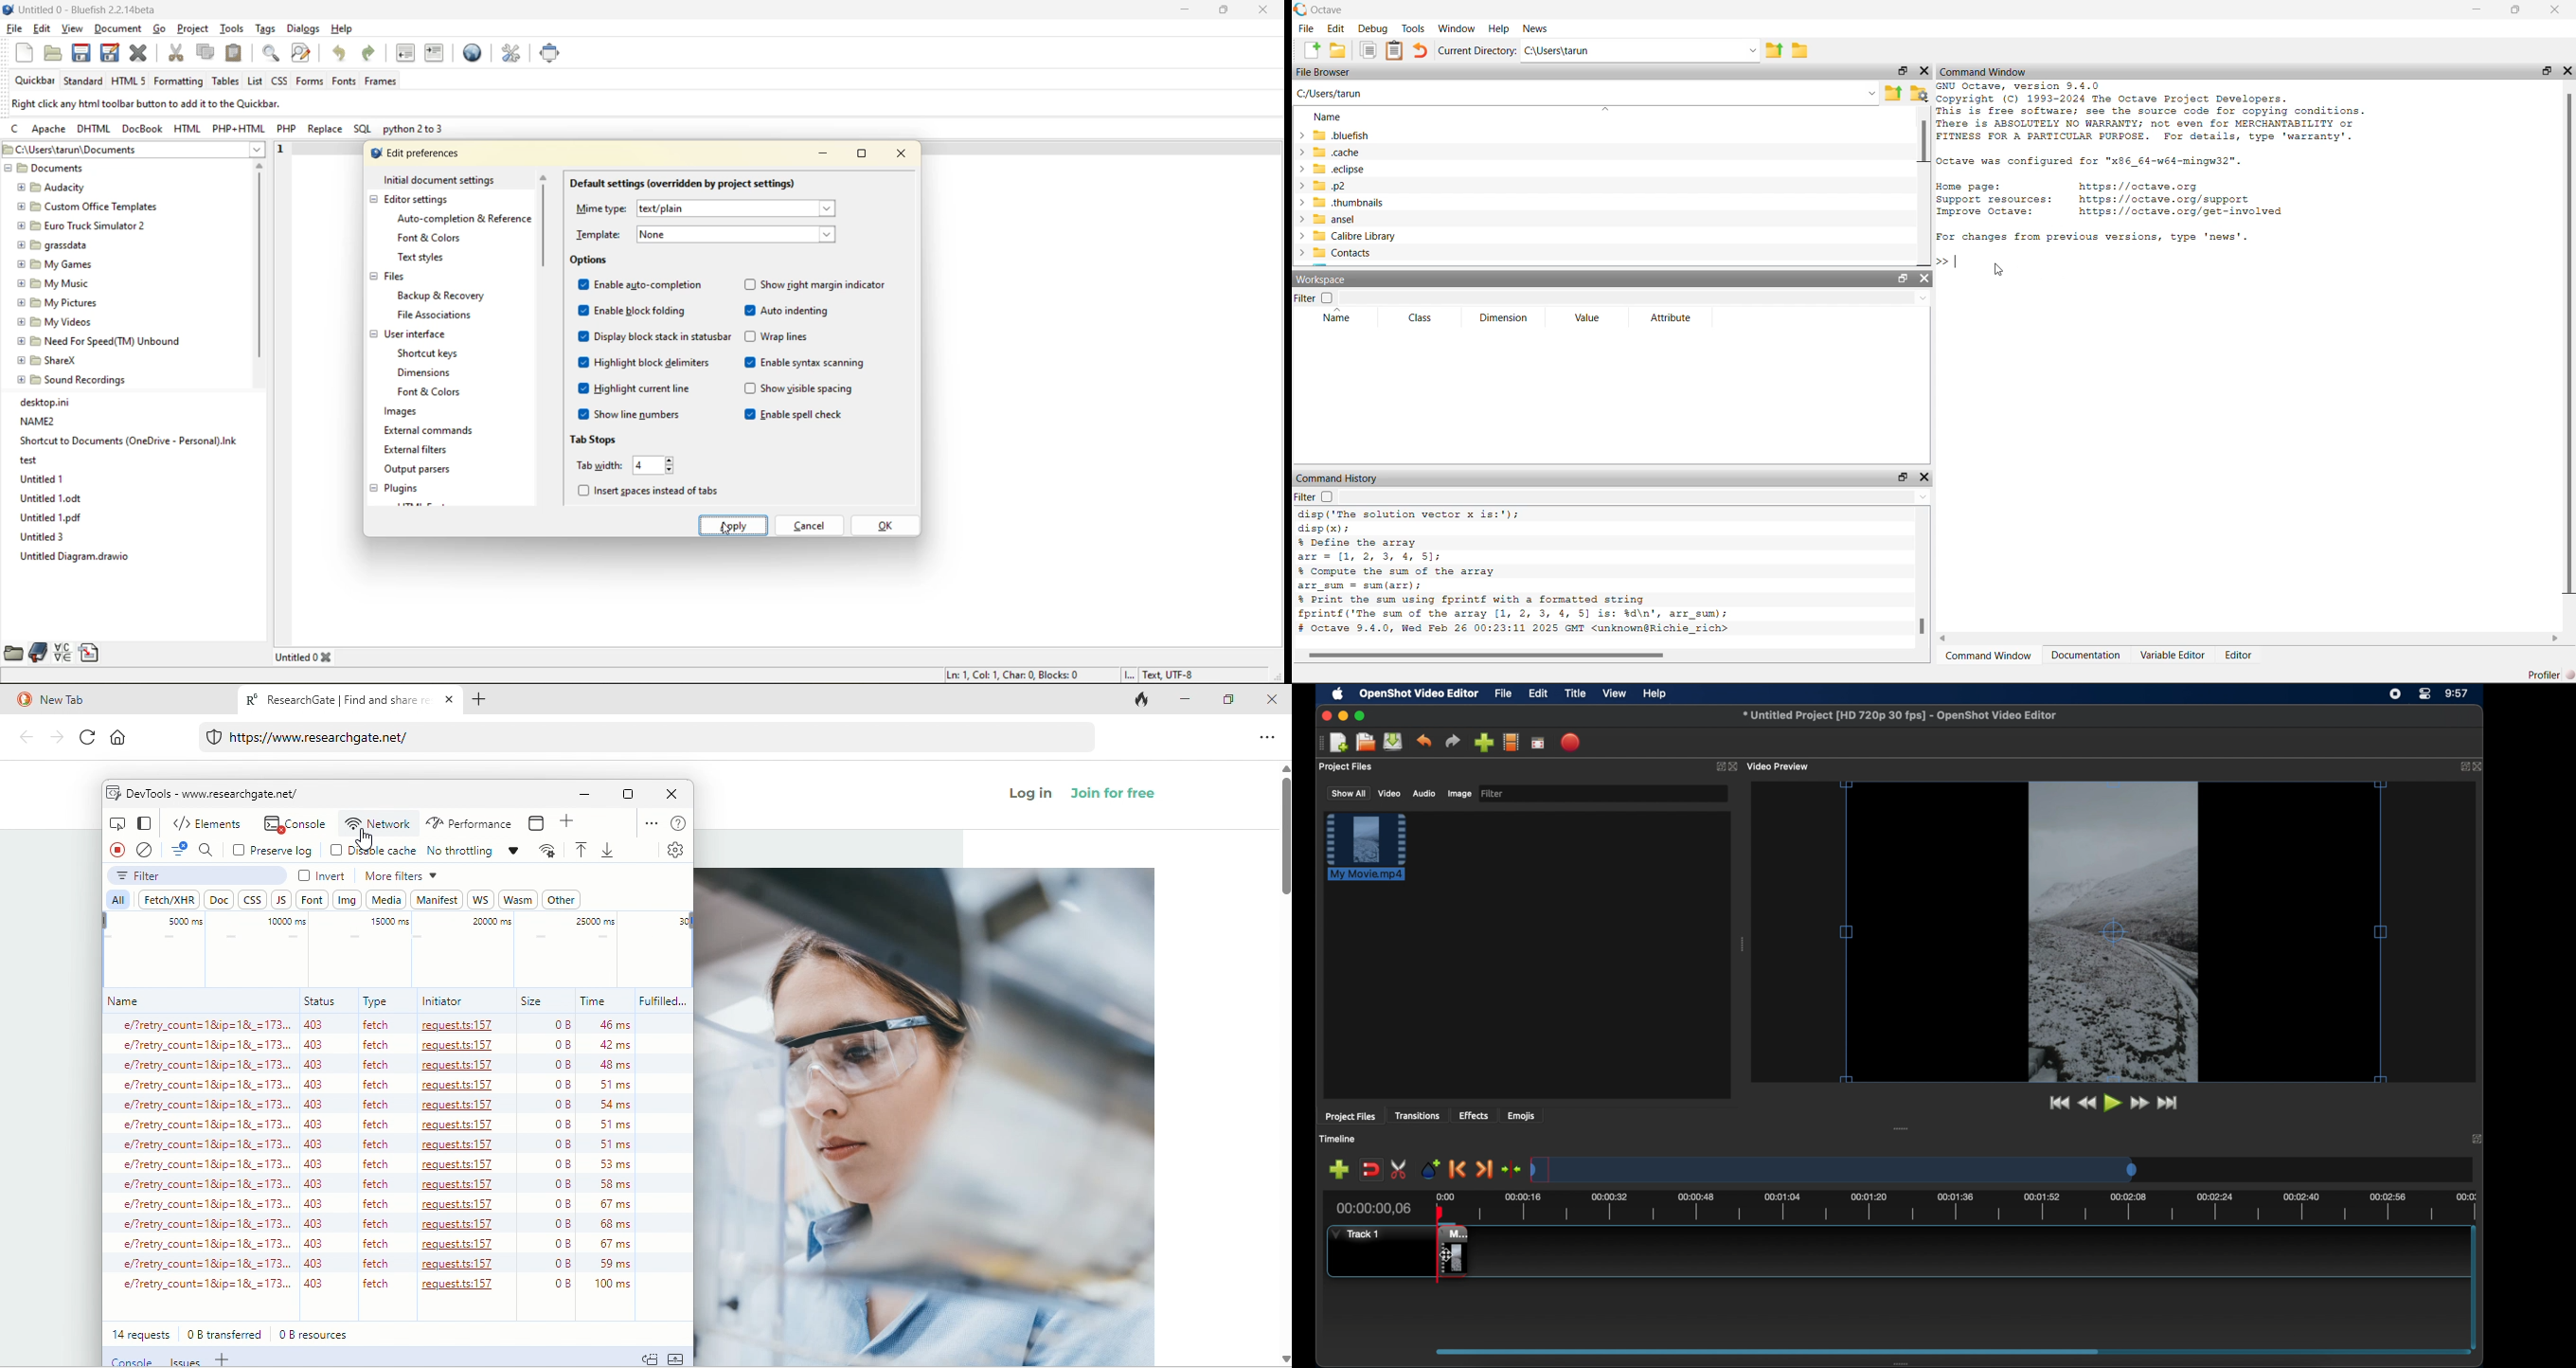 This screenshot has width=2576, height=1372. What do you see at coordinates (662, 1168) in the screenshot?
I see `all full filled` at bounding box center [662, 1168].